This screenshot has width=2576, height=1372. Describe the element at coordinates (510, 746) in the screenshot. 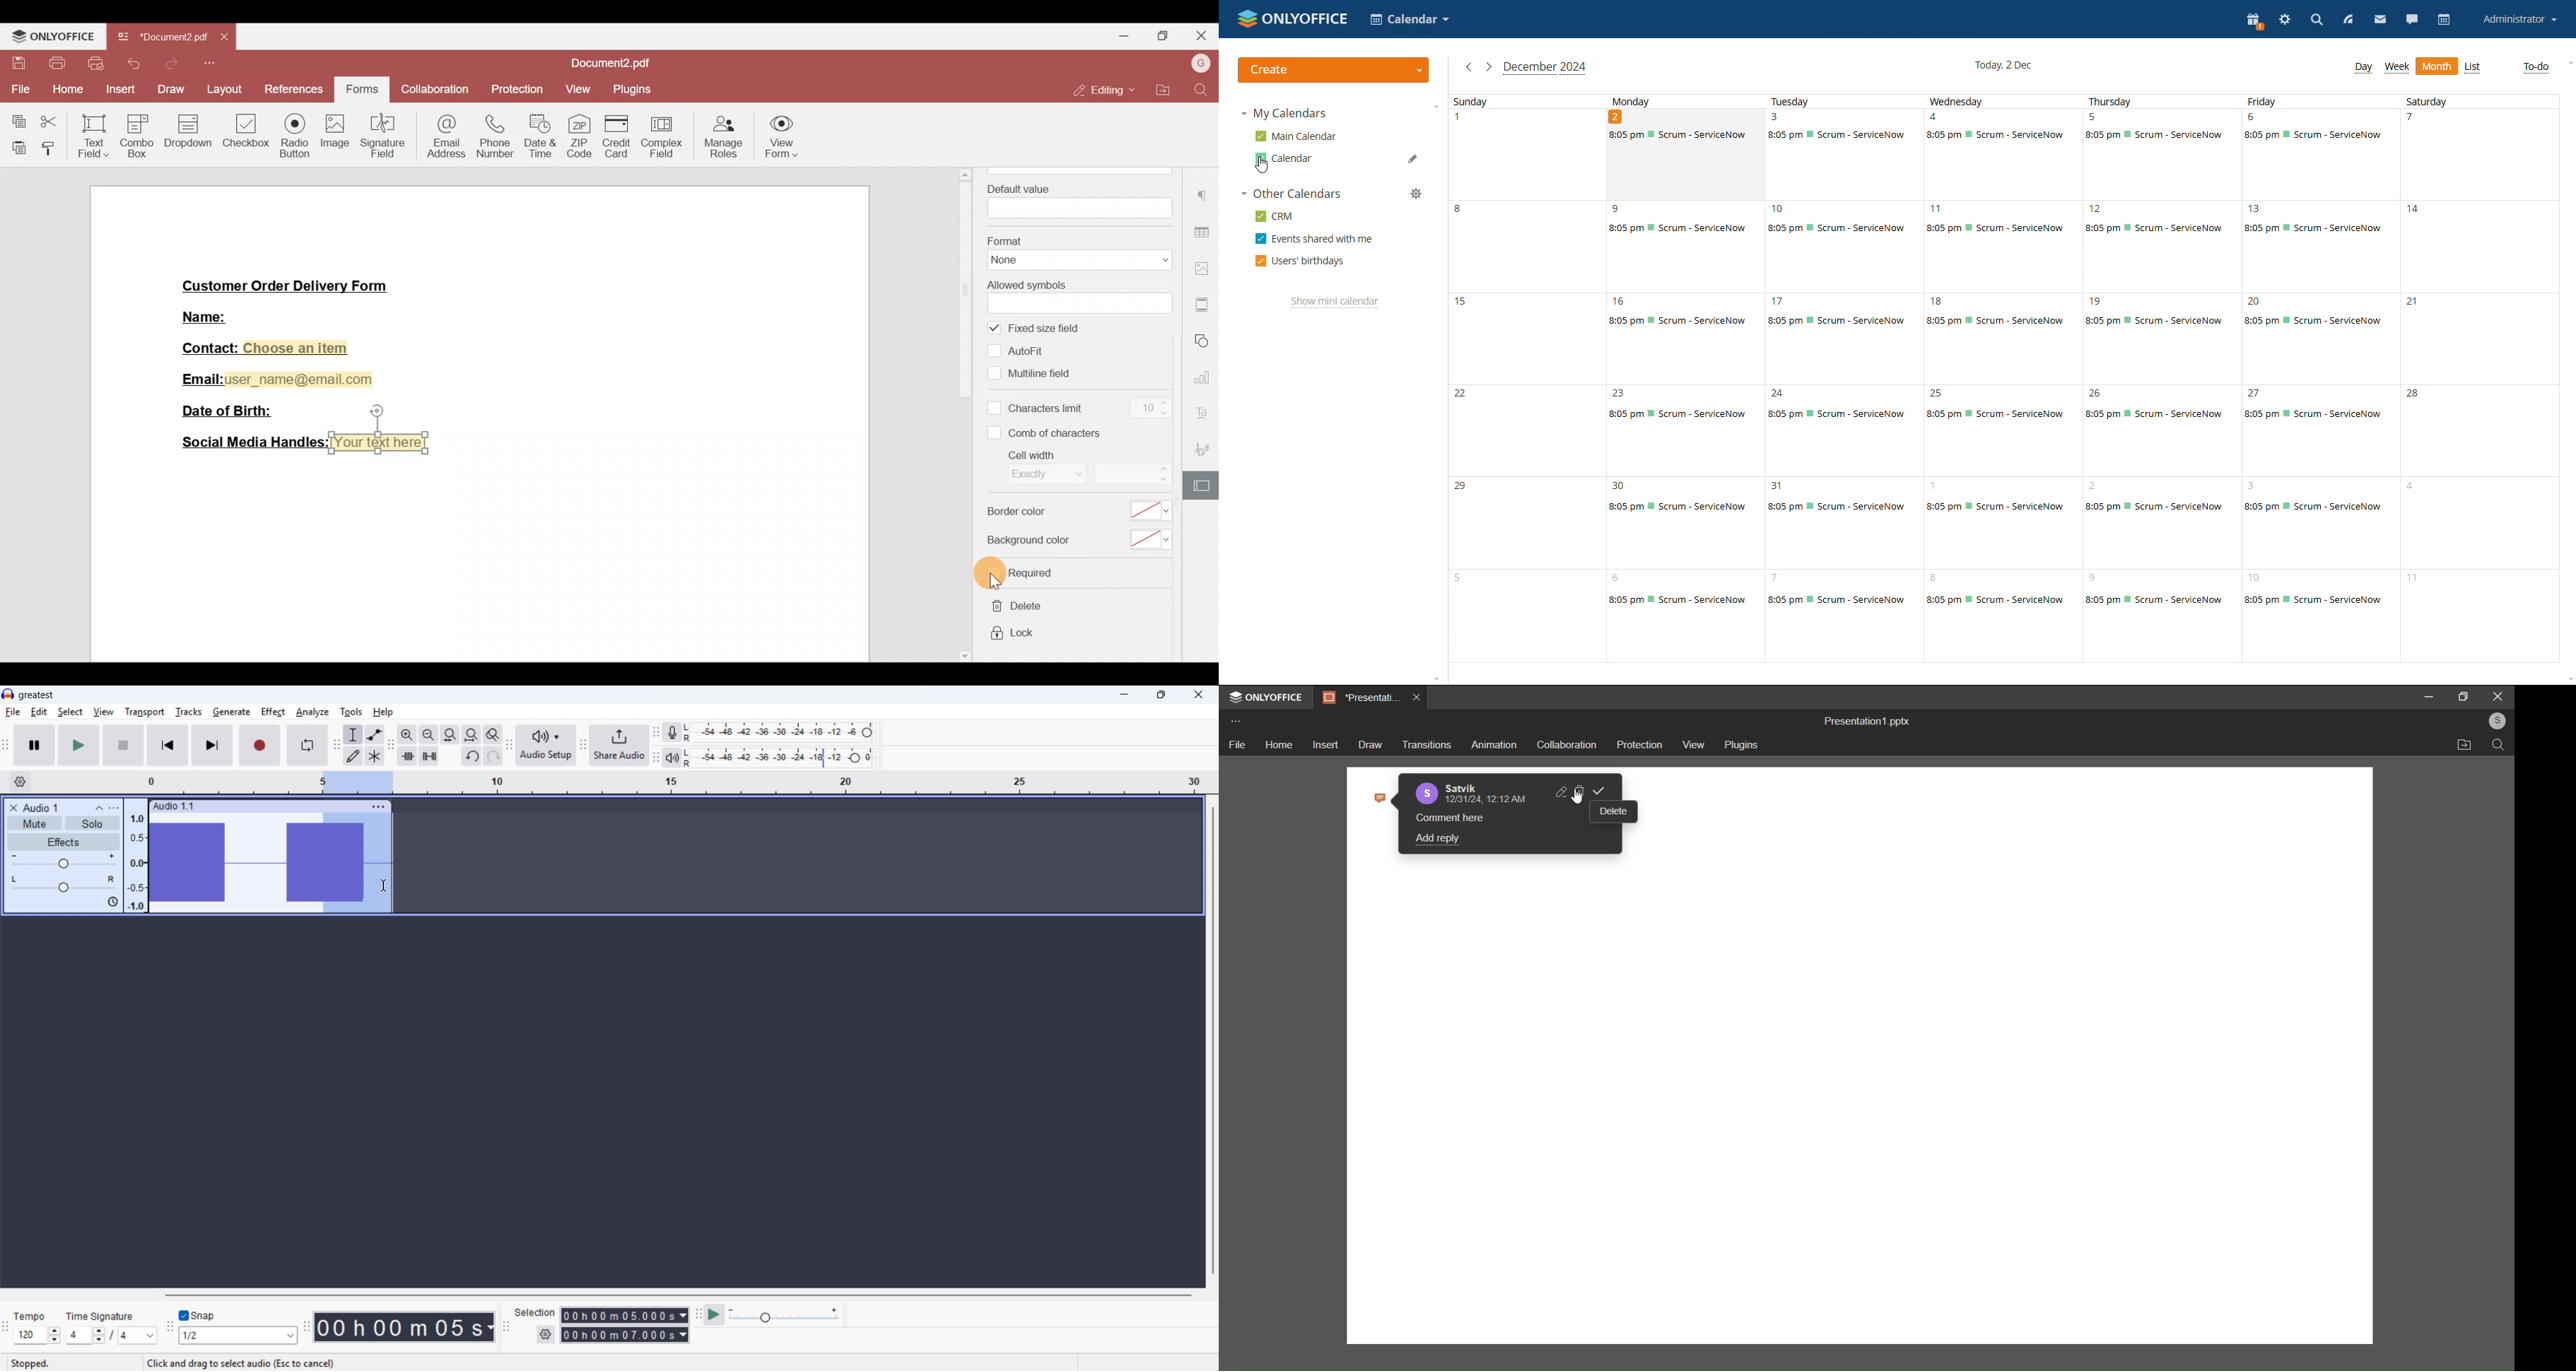

I see `Audio setup toolbar ` at that location.